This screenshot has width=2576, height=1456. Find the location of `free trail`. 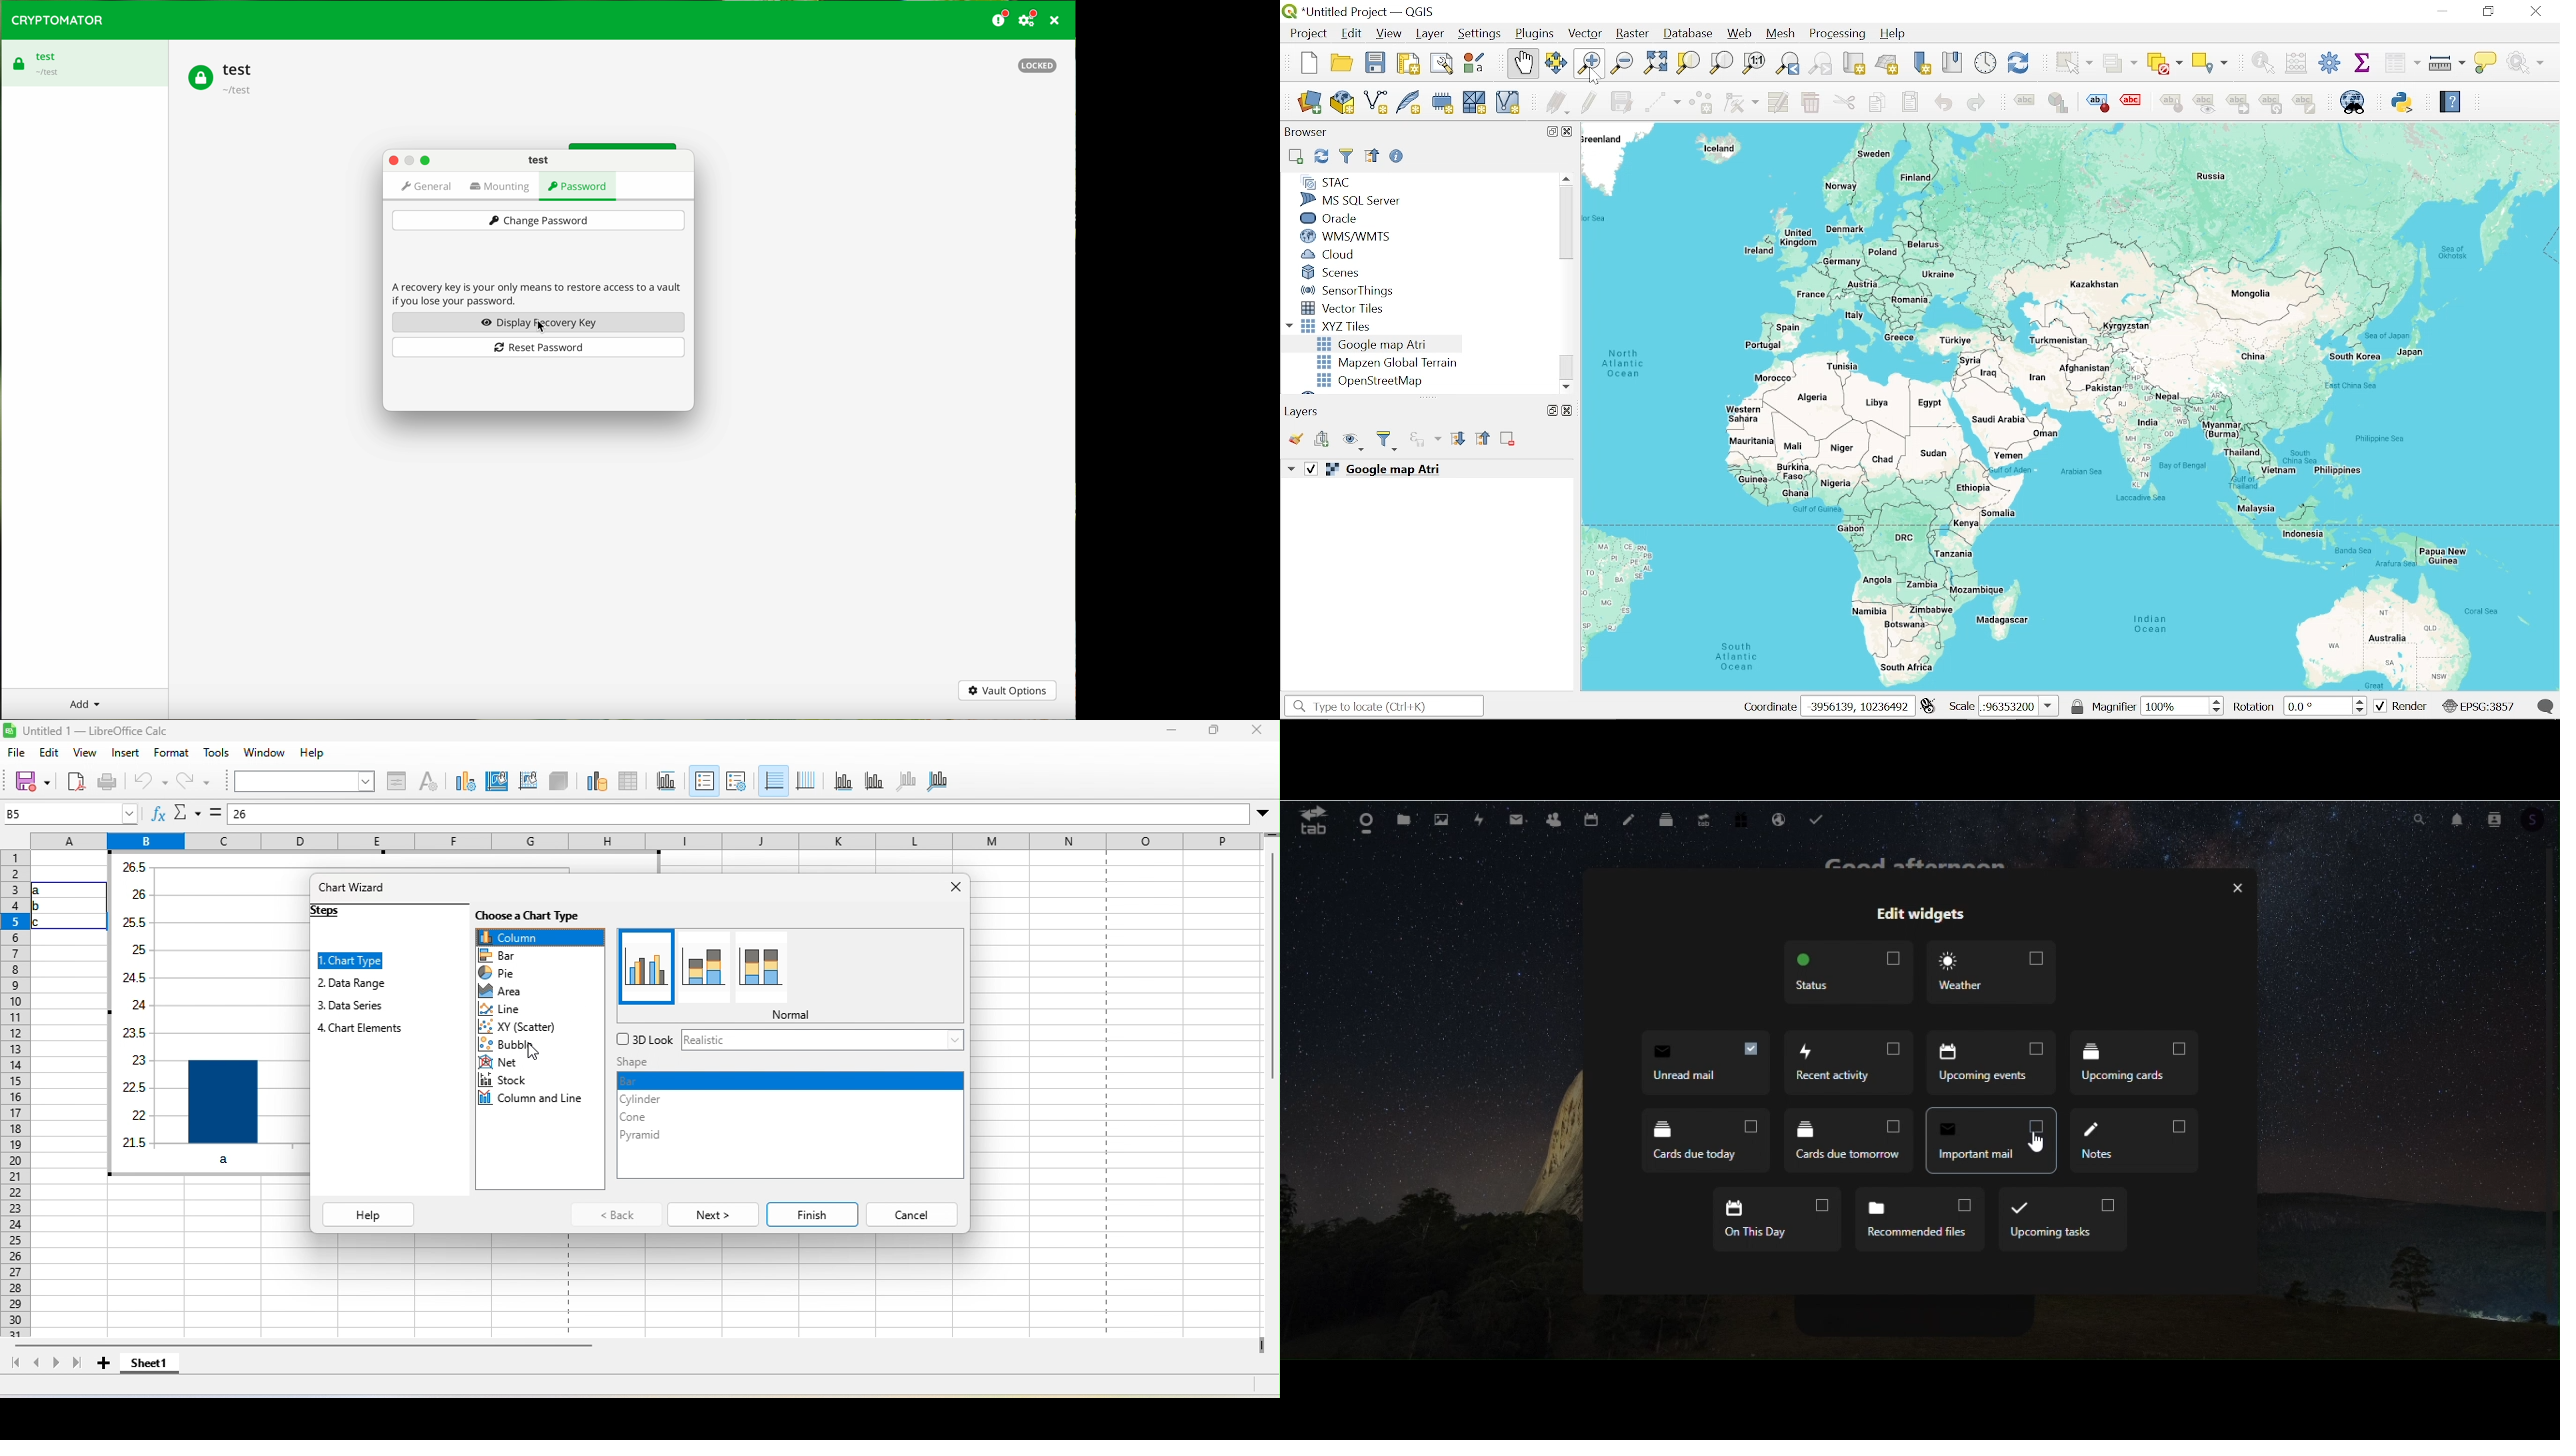

free trail is located at coordinates (1743, 817).